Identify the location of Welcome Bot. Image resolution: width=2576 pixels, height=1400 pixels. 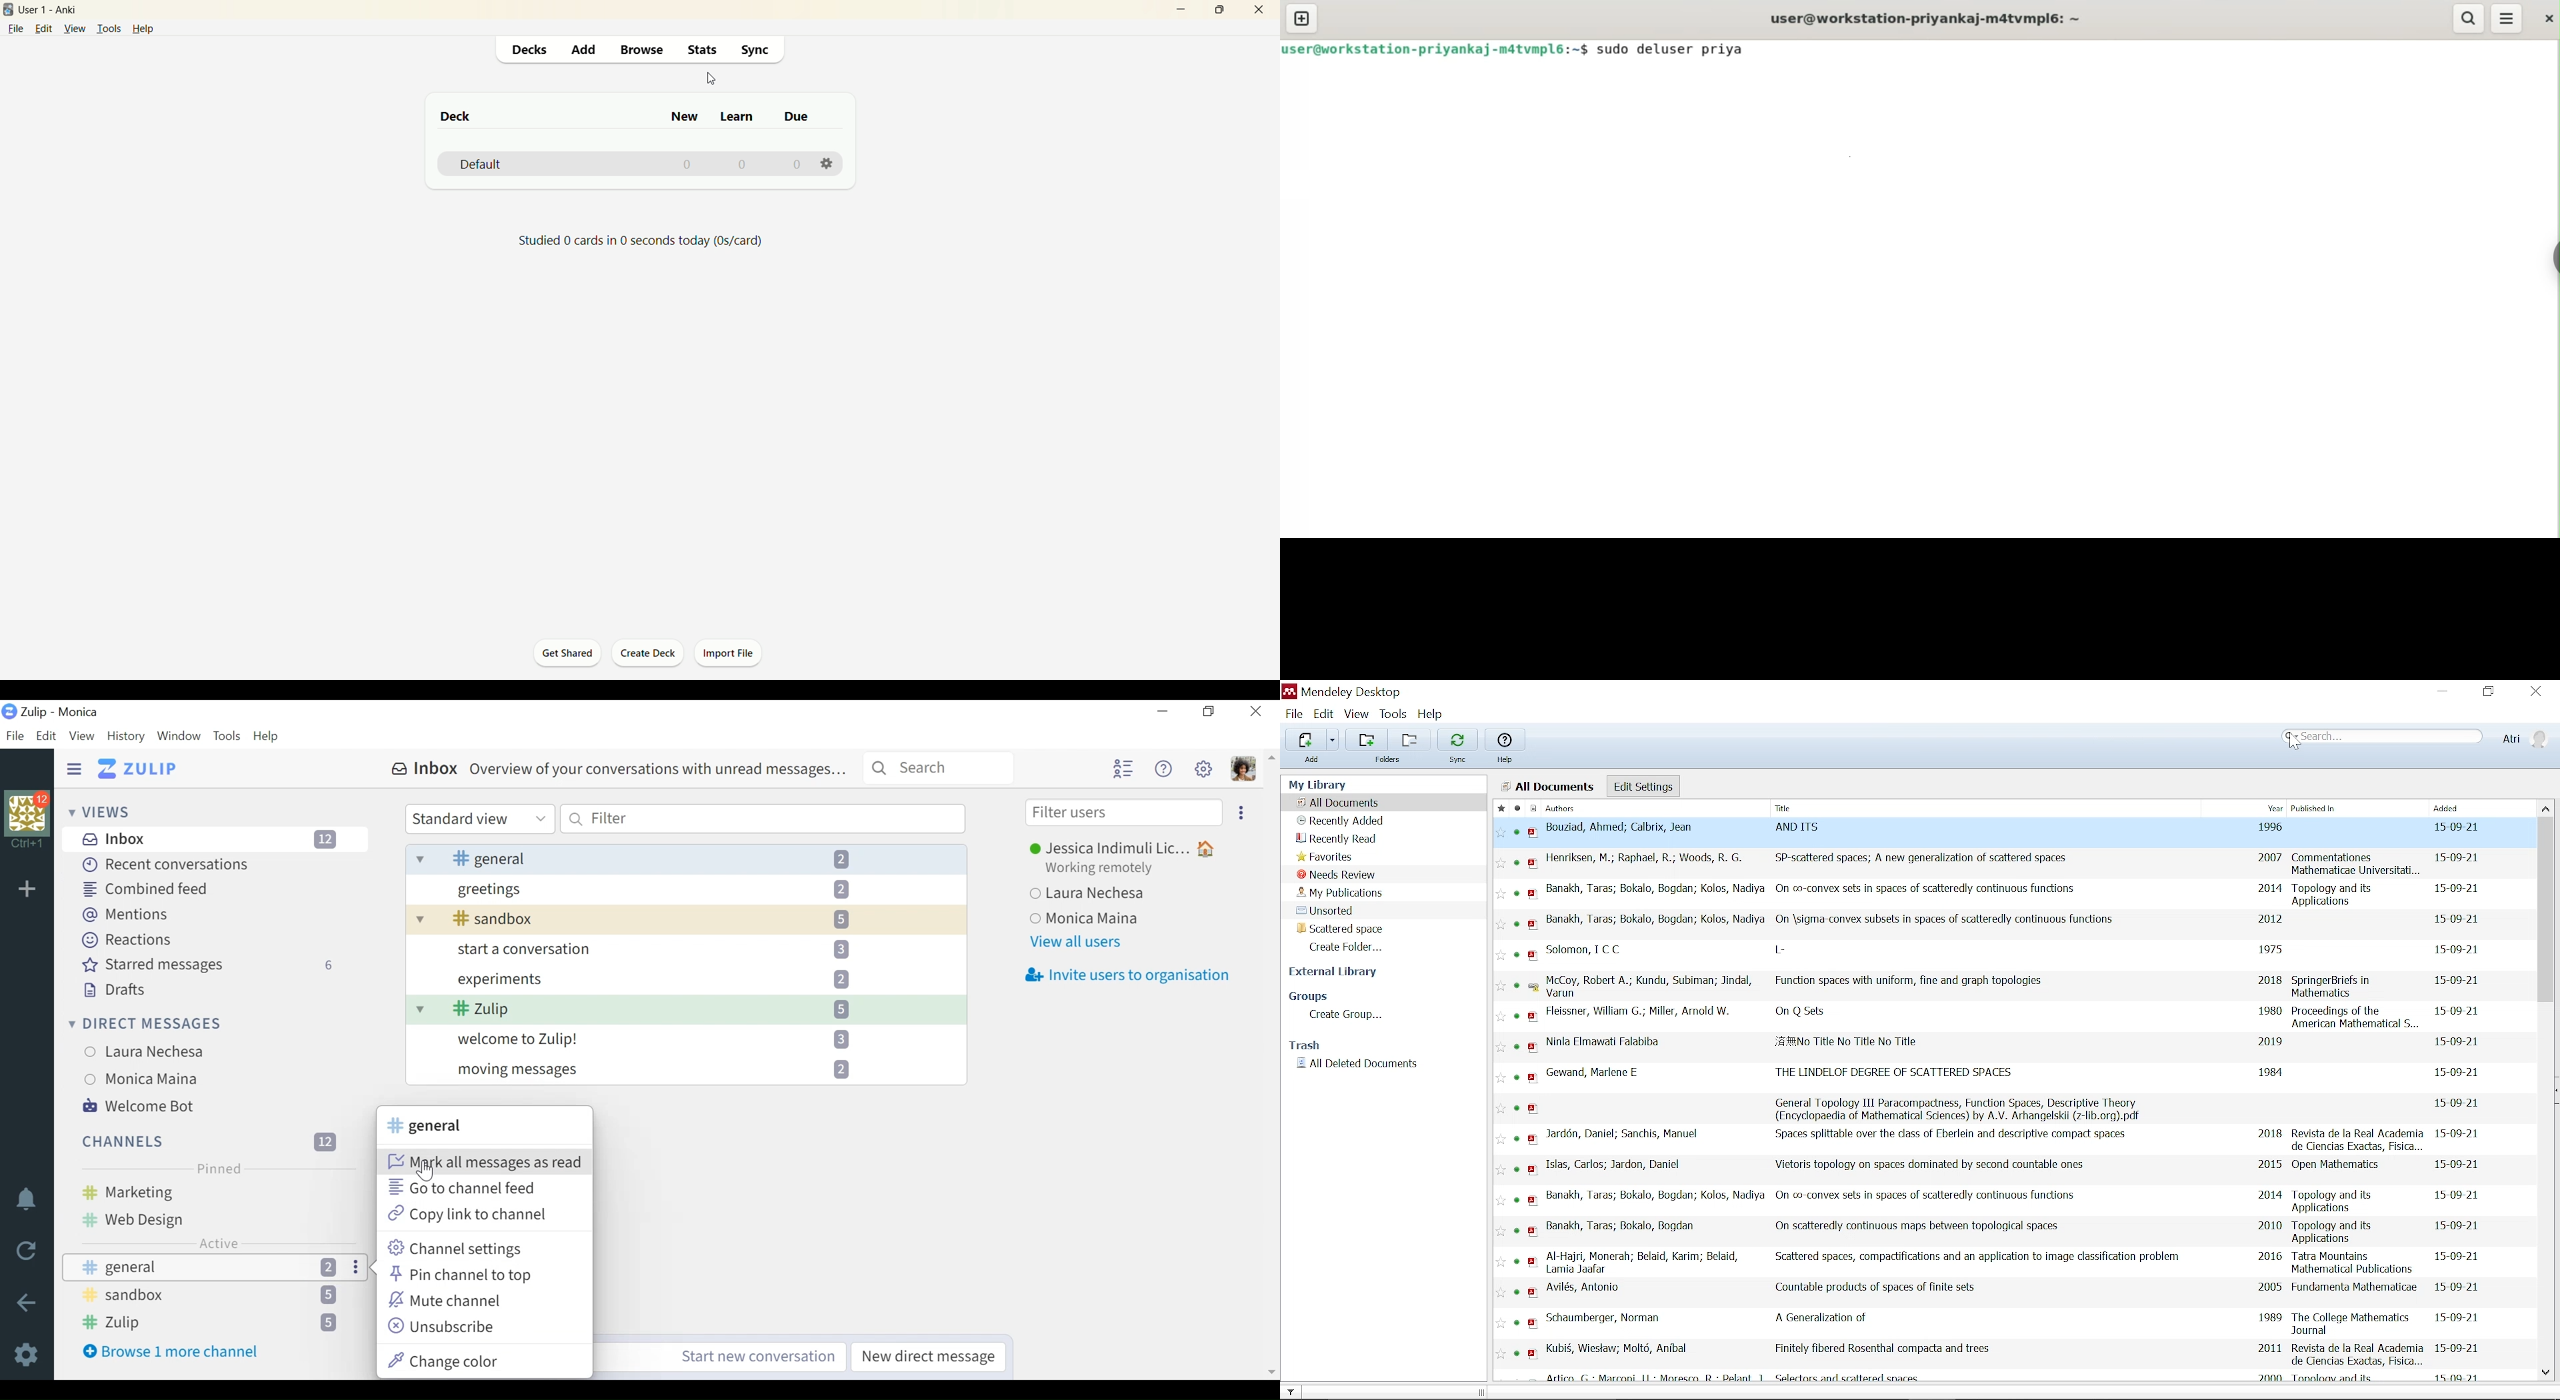
(141, 1105).